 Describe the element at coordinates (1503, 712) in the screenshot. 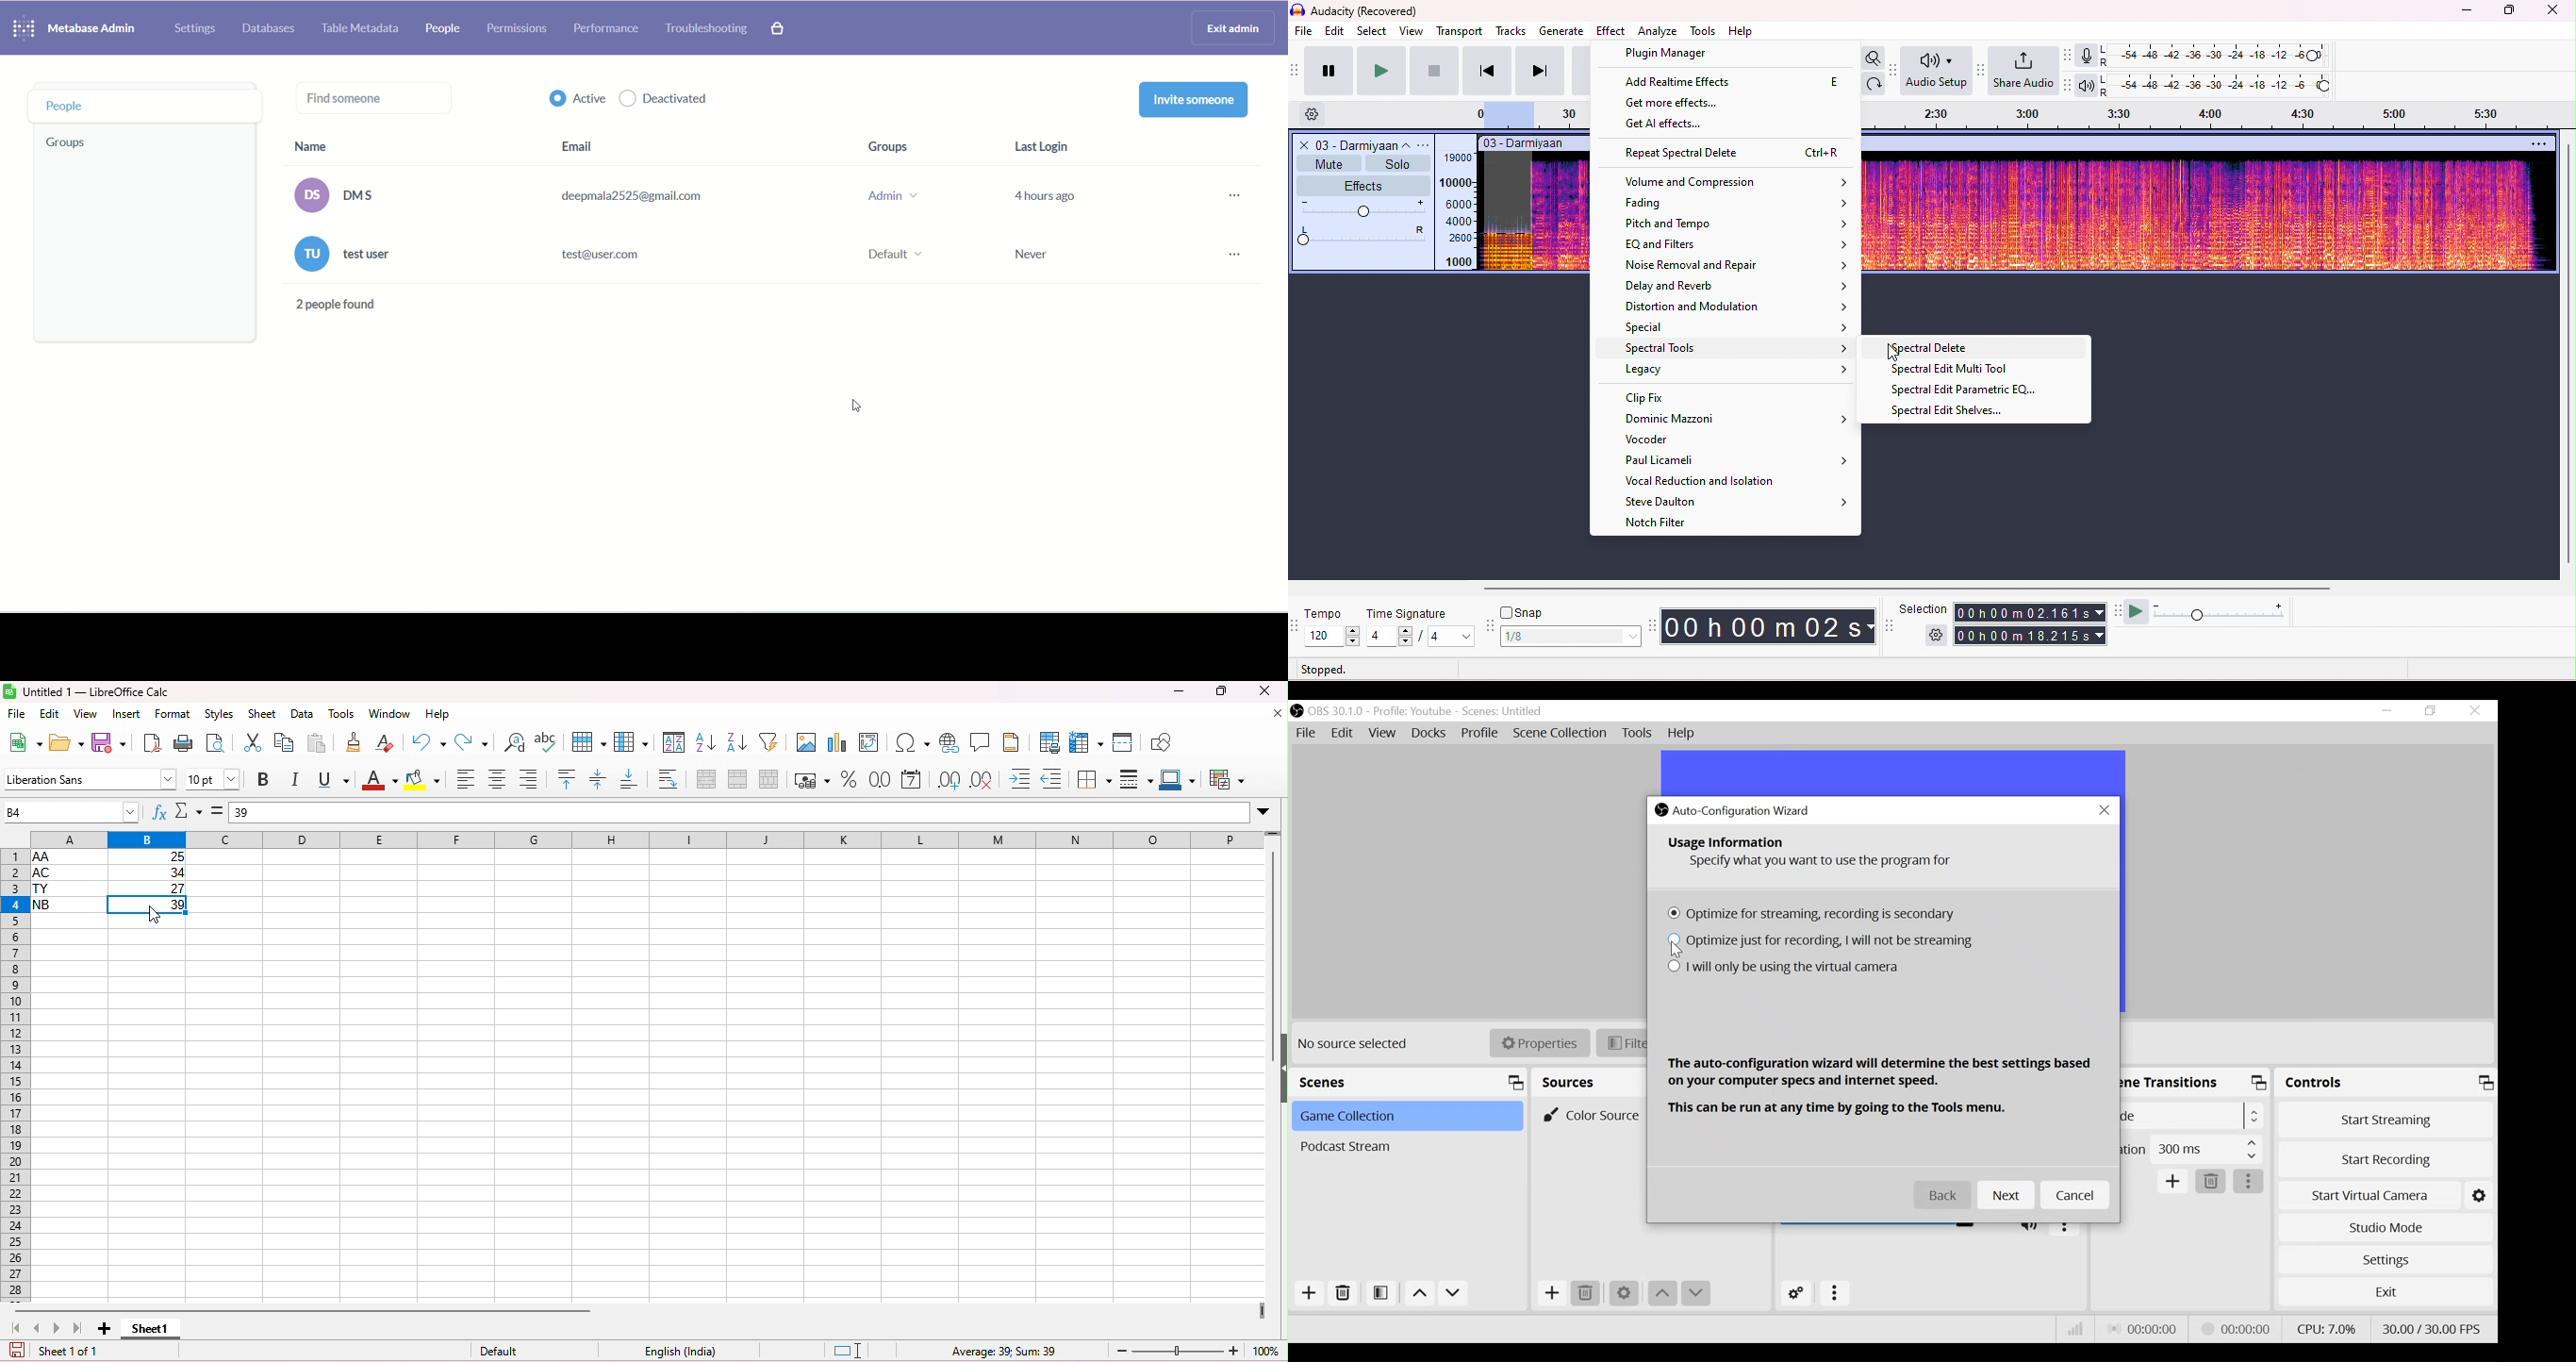

I see `scene` at that location.